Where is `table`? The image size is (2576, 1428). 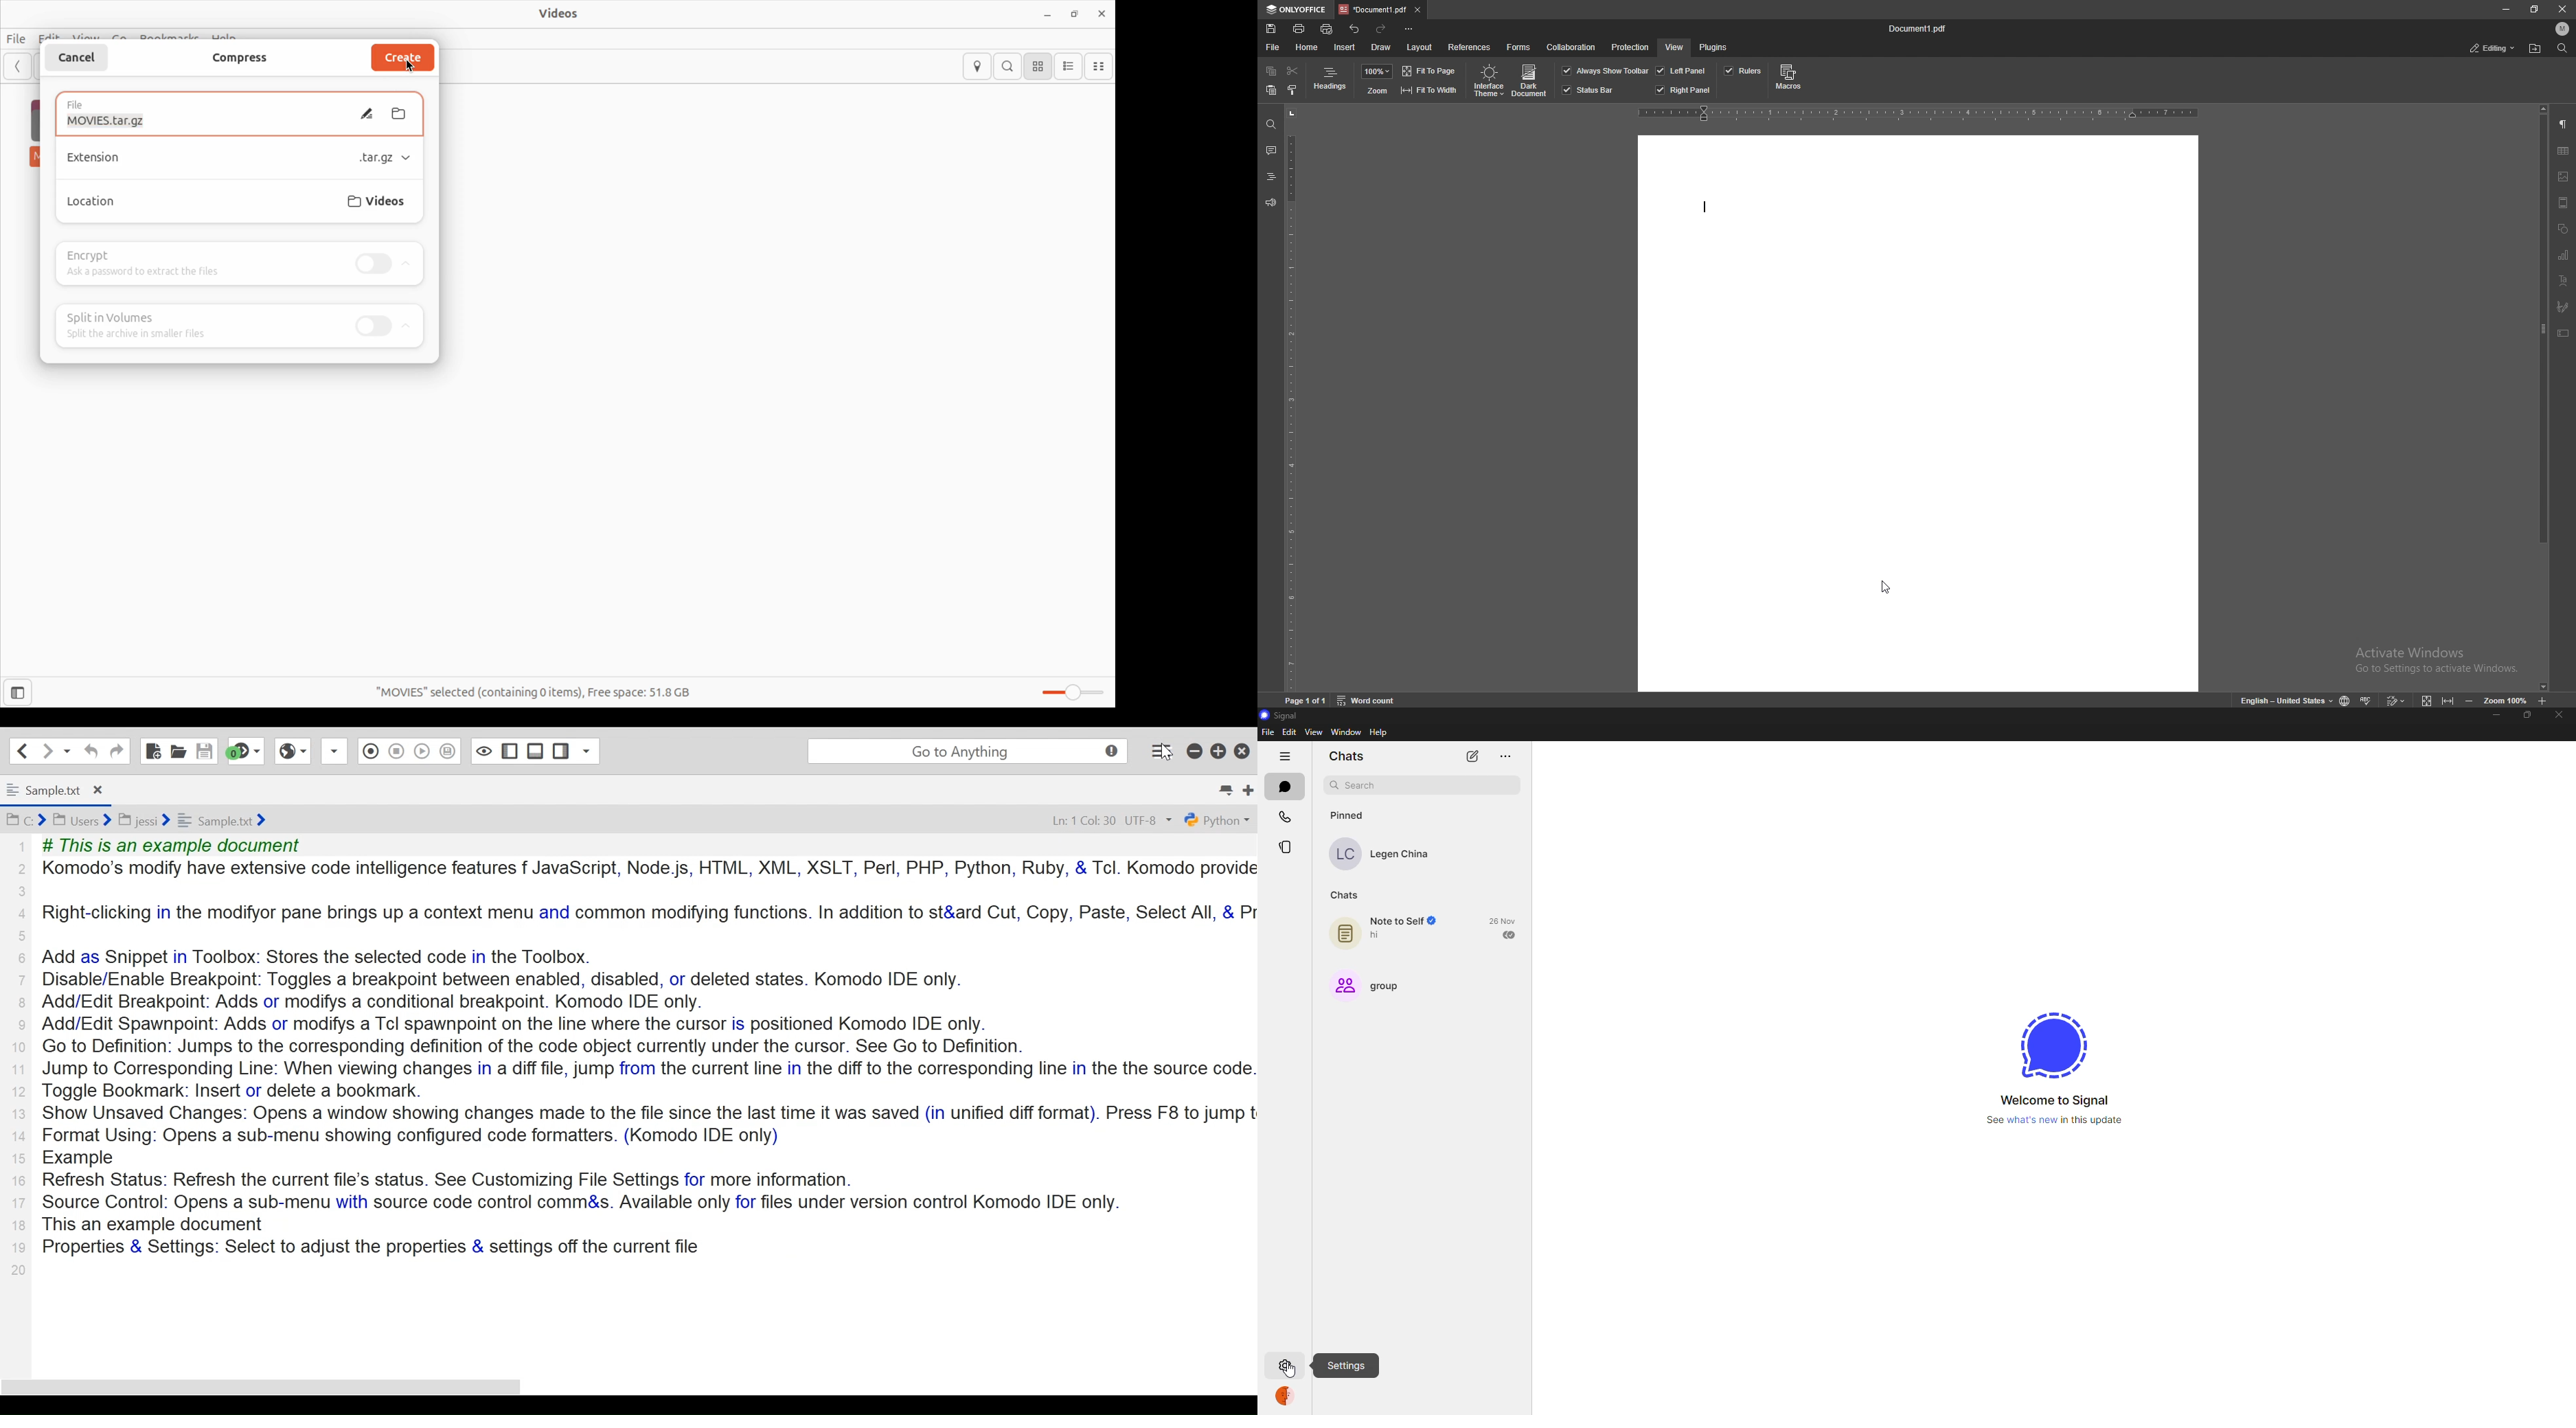
table is located at coordinates (2563, 151).